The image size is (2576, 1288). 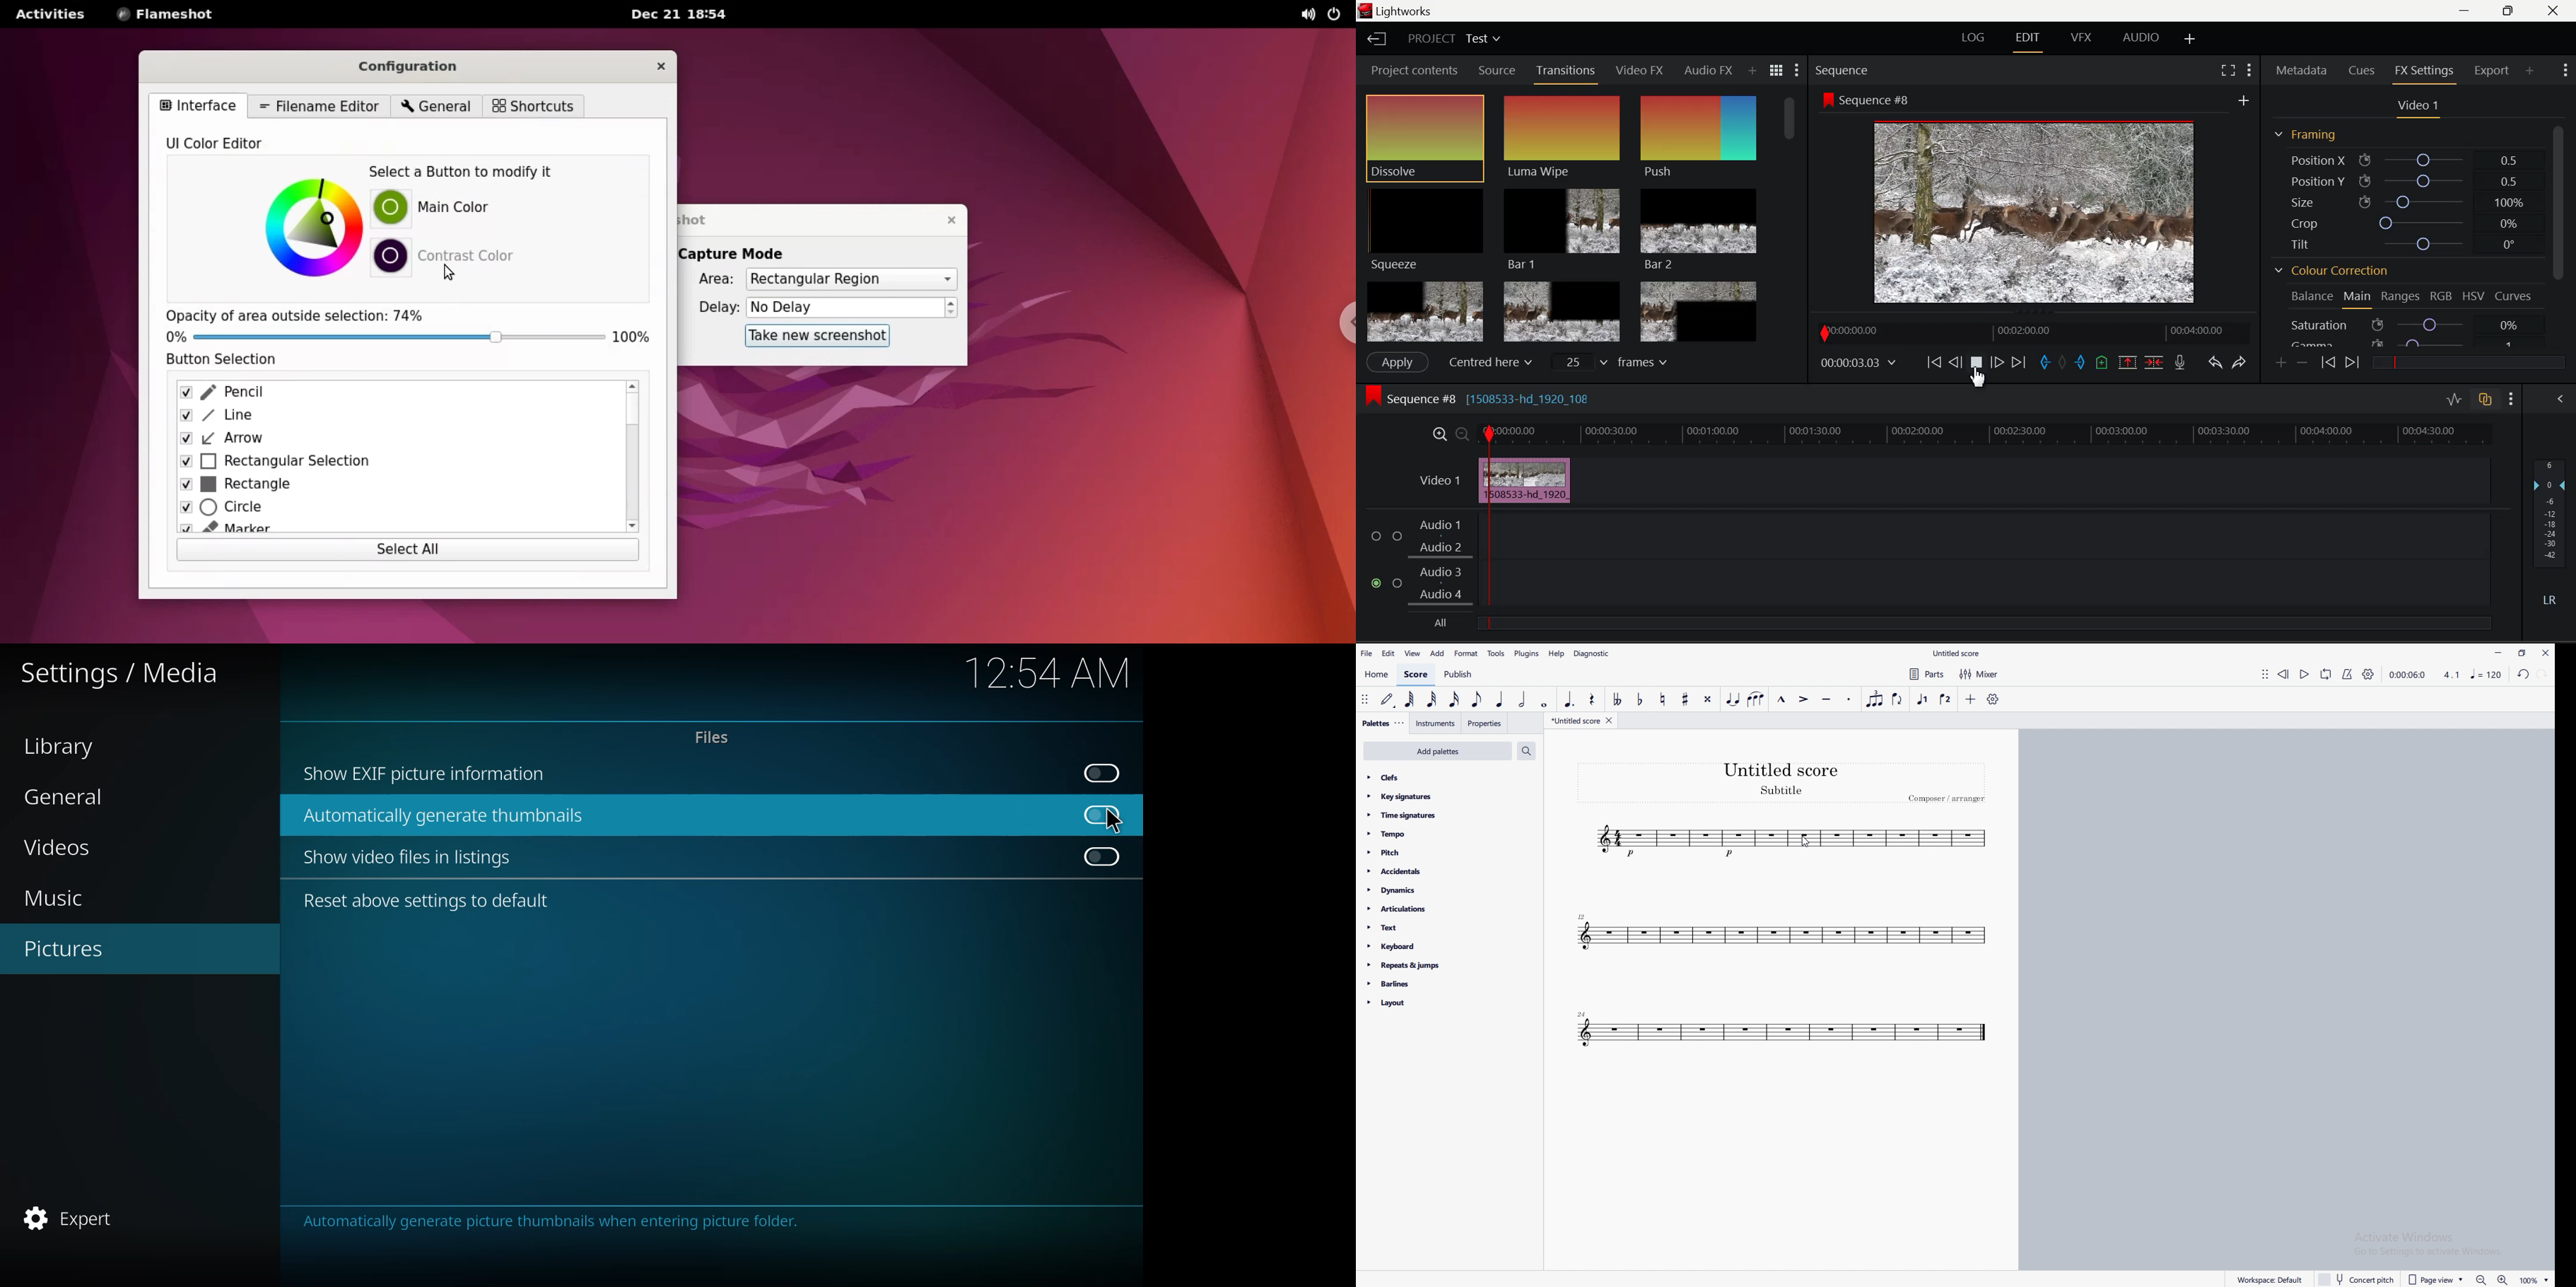 What do you see at coordinates (1526, 653) in the screenshot?
I see `plugins` at bounding box center [1526, 653].